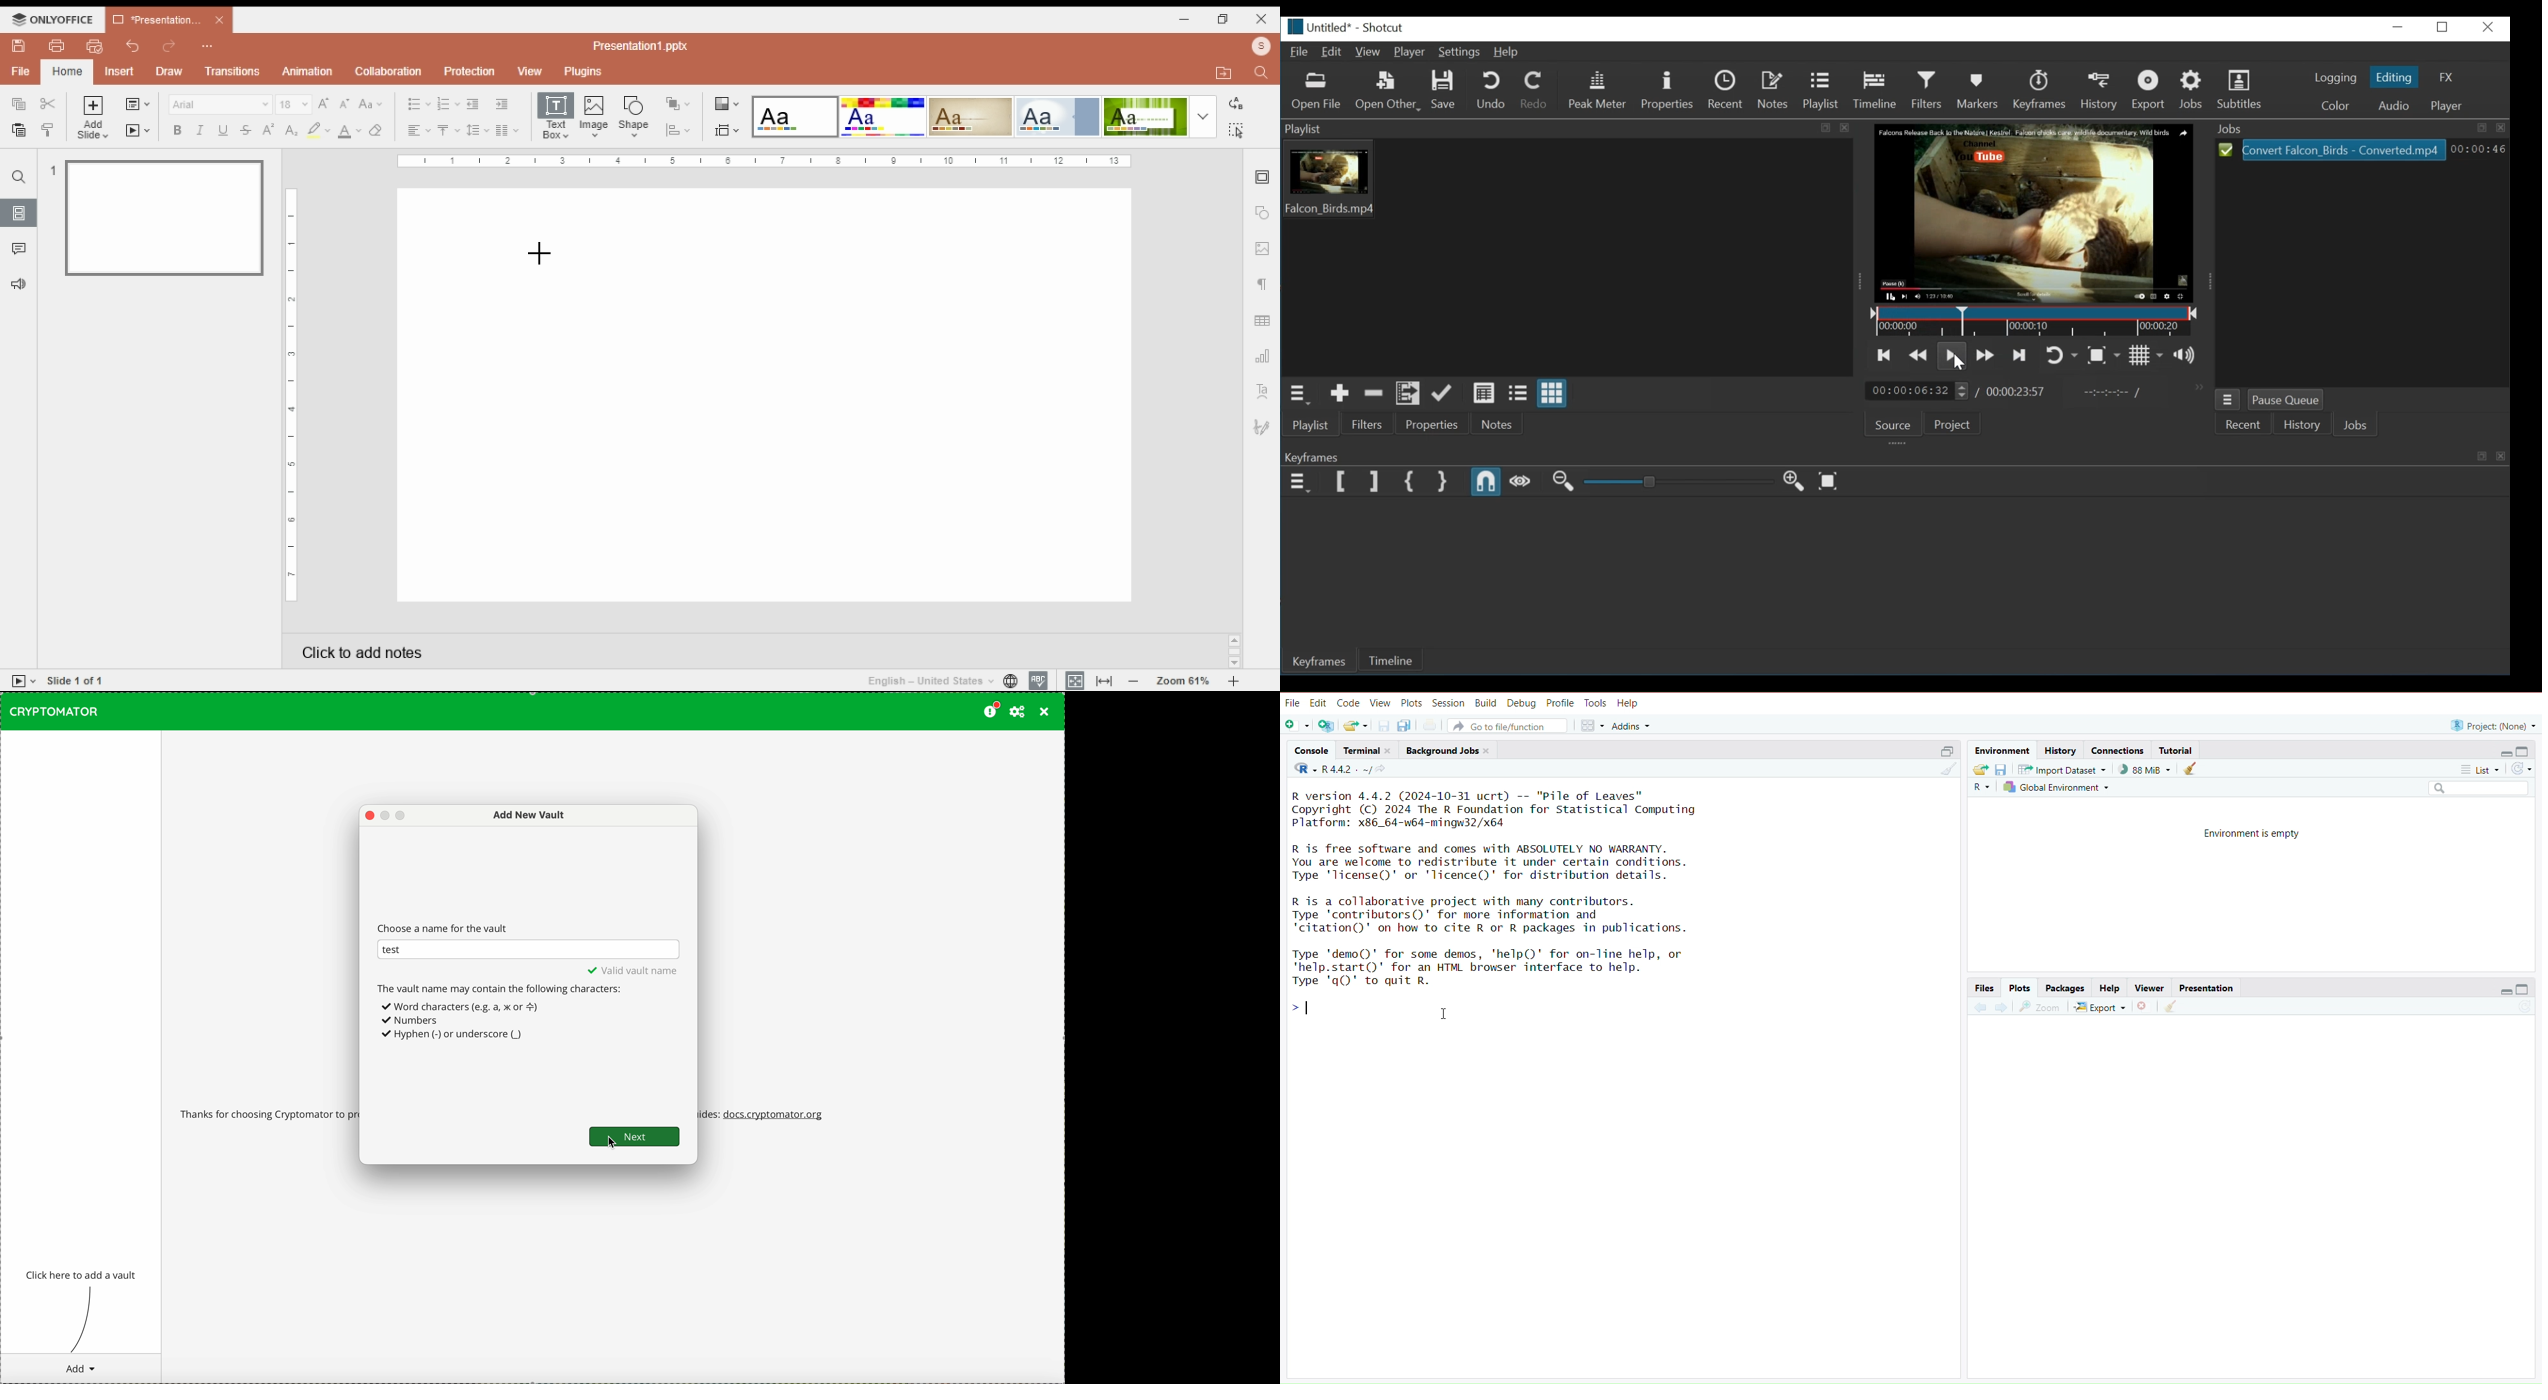 The width and height of the screenshot is (2548, 1400). Describe the element at coordinates (1072, 680) in the screenshot. I see `fit slide` at that location.